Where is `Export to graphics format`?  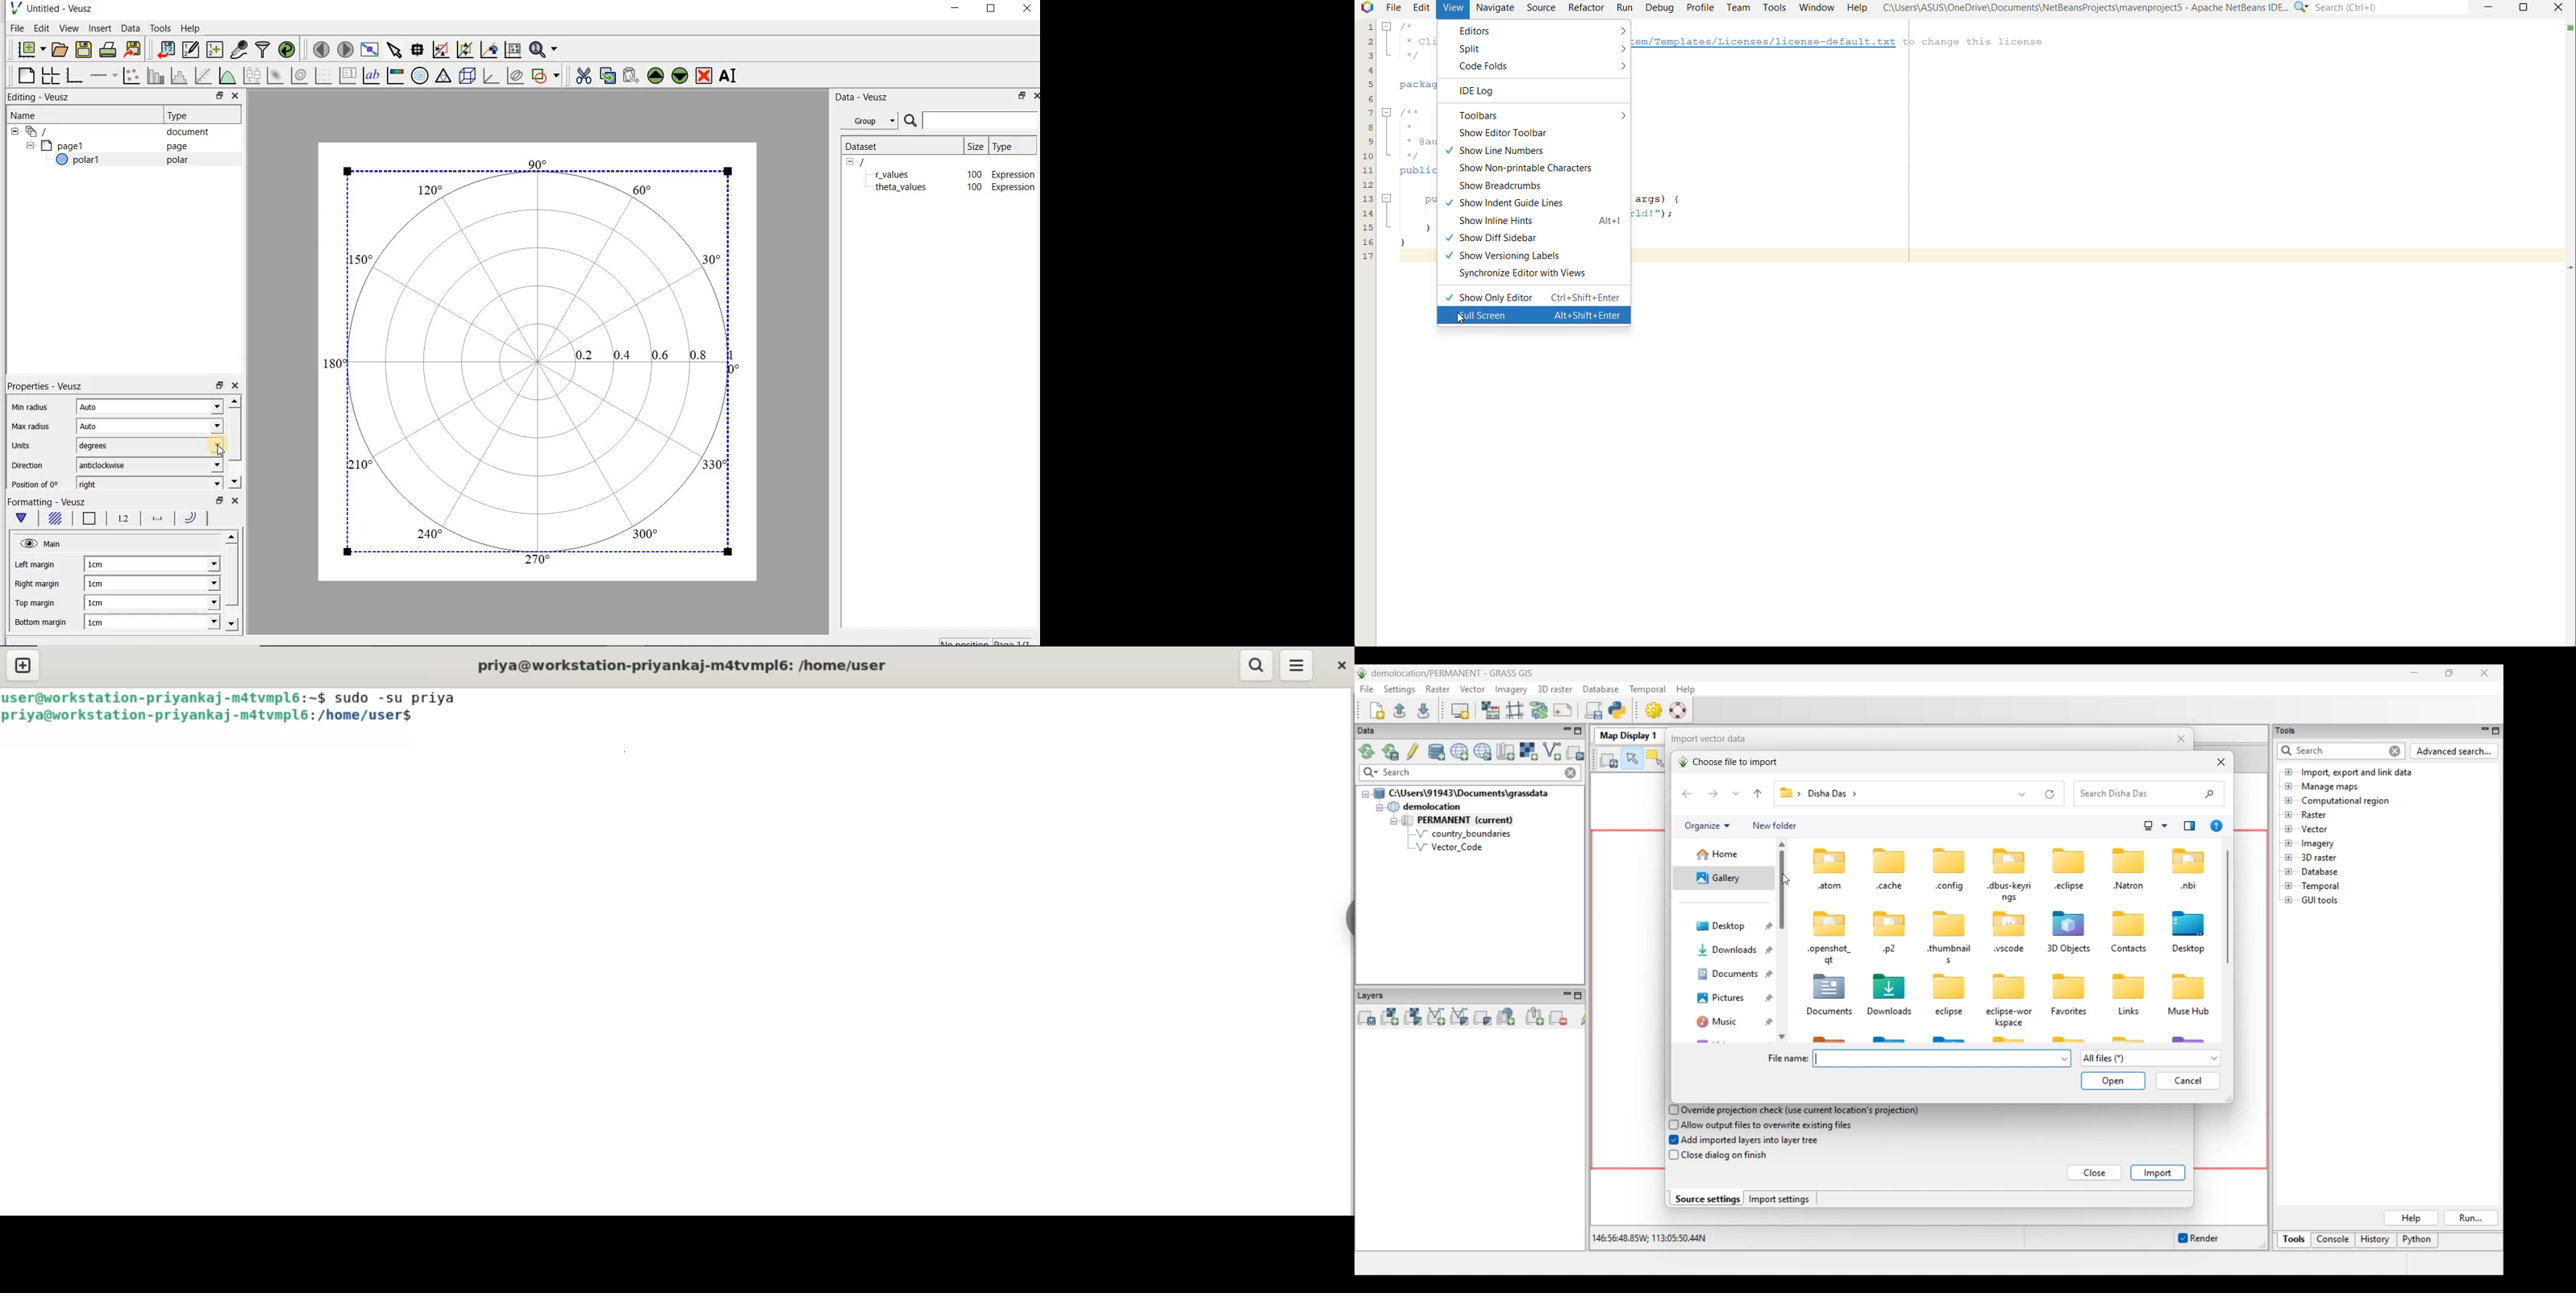 Export to graphics format is located at coordinates (133, 51).